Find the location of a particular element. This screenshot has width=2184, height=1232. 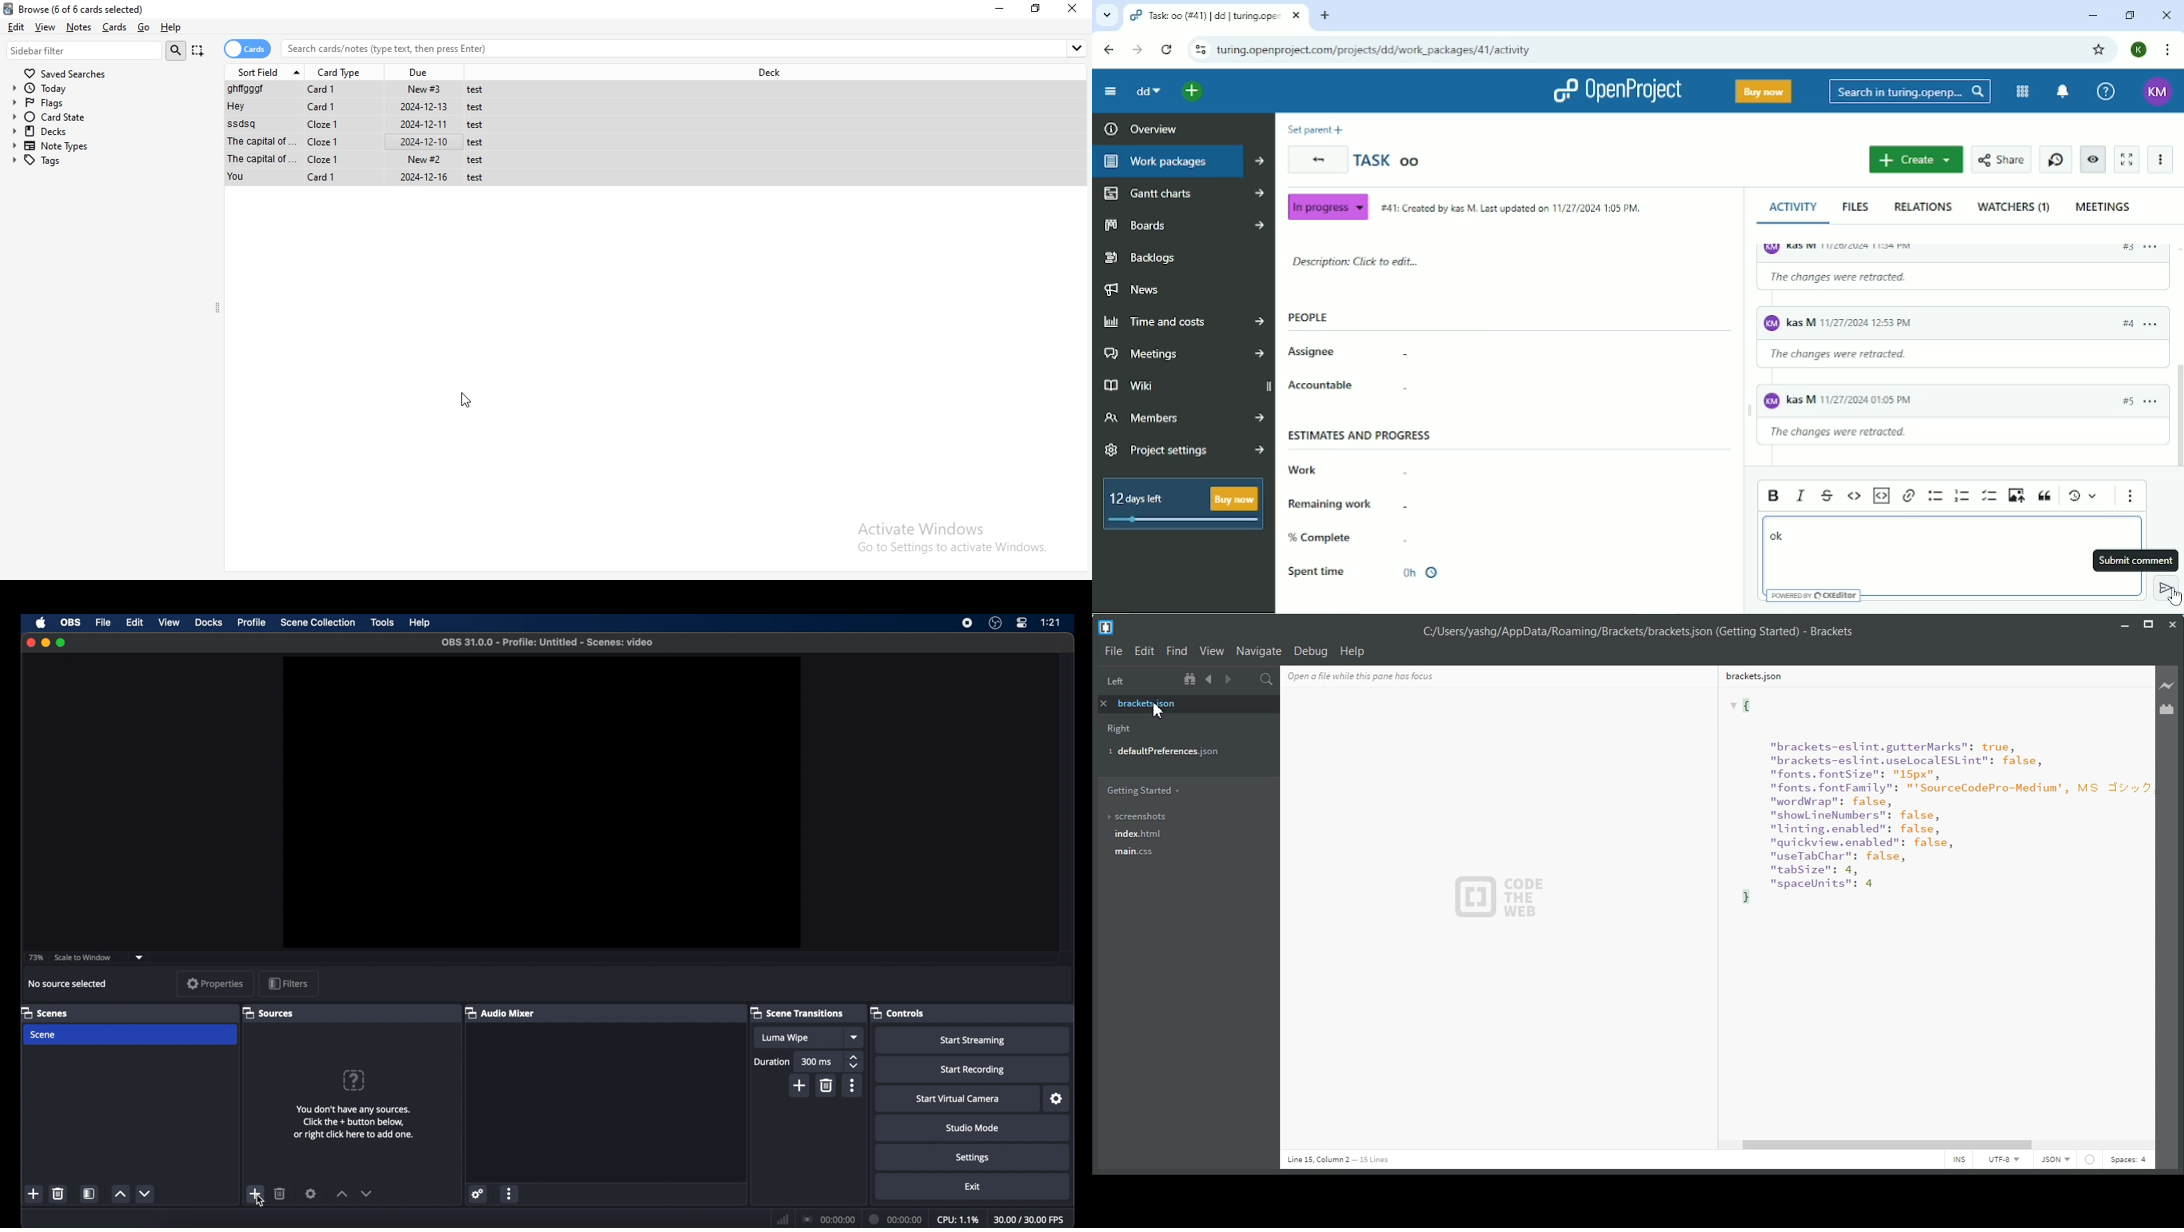

note types is located at coordinates (109, 146).